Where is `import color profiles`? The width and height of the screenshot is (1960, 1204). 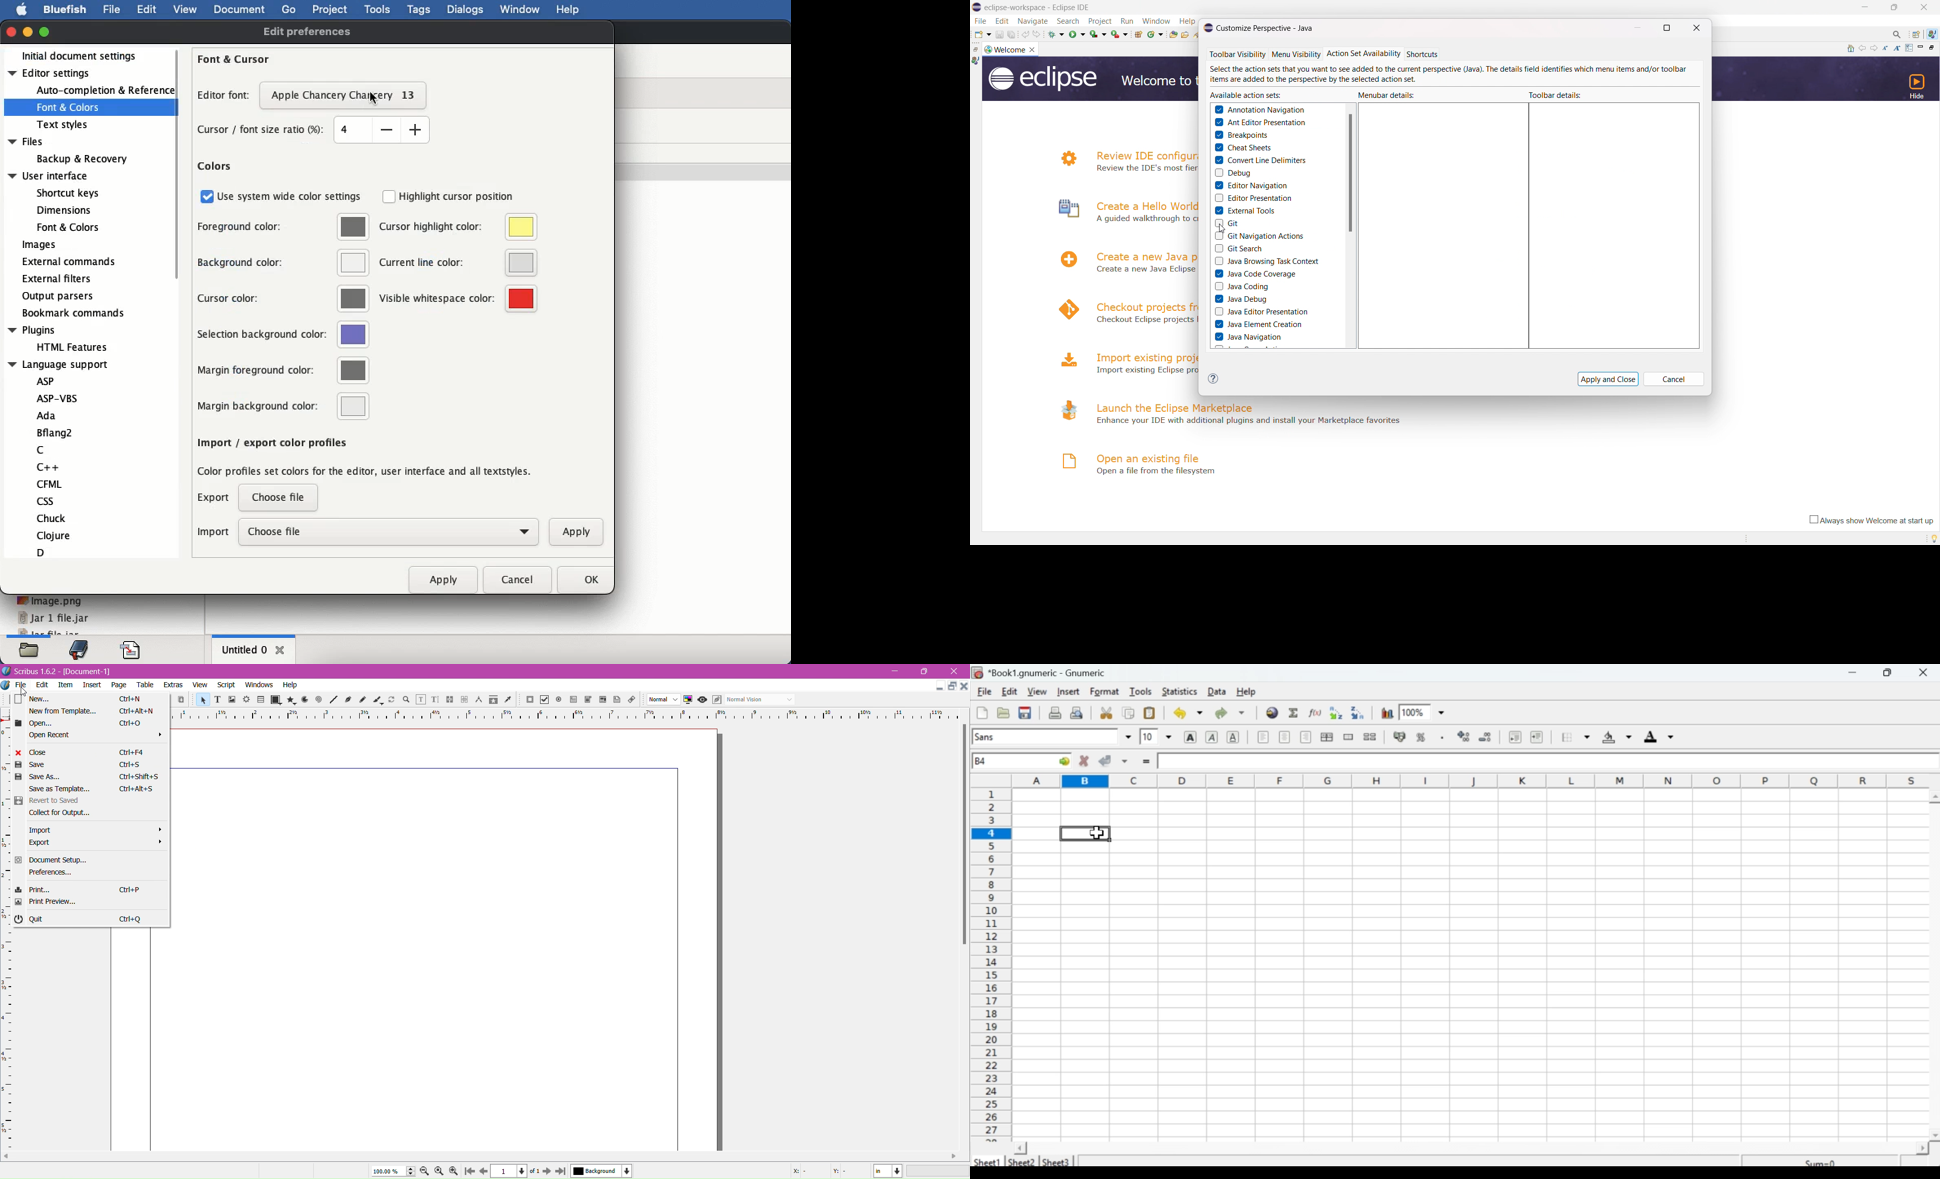
import color profiles is located at coordinates (366, 470).